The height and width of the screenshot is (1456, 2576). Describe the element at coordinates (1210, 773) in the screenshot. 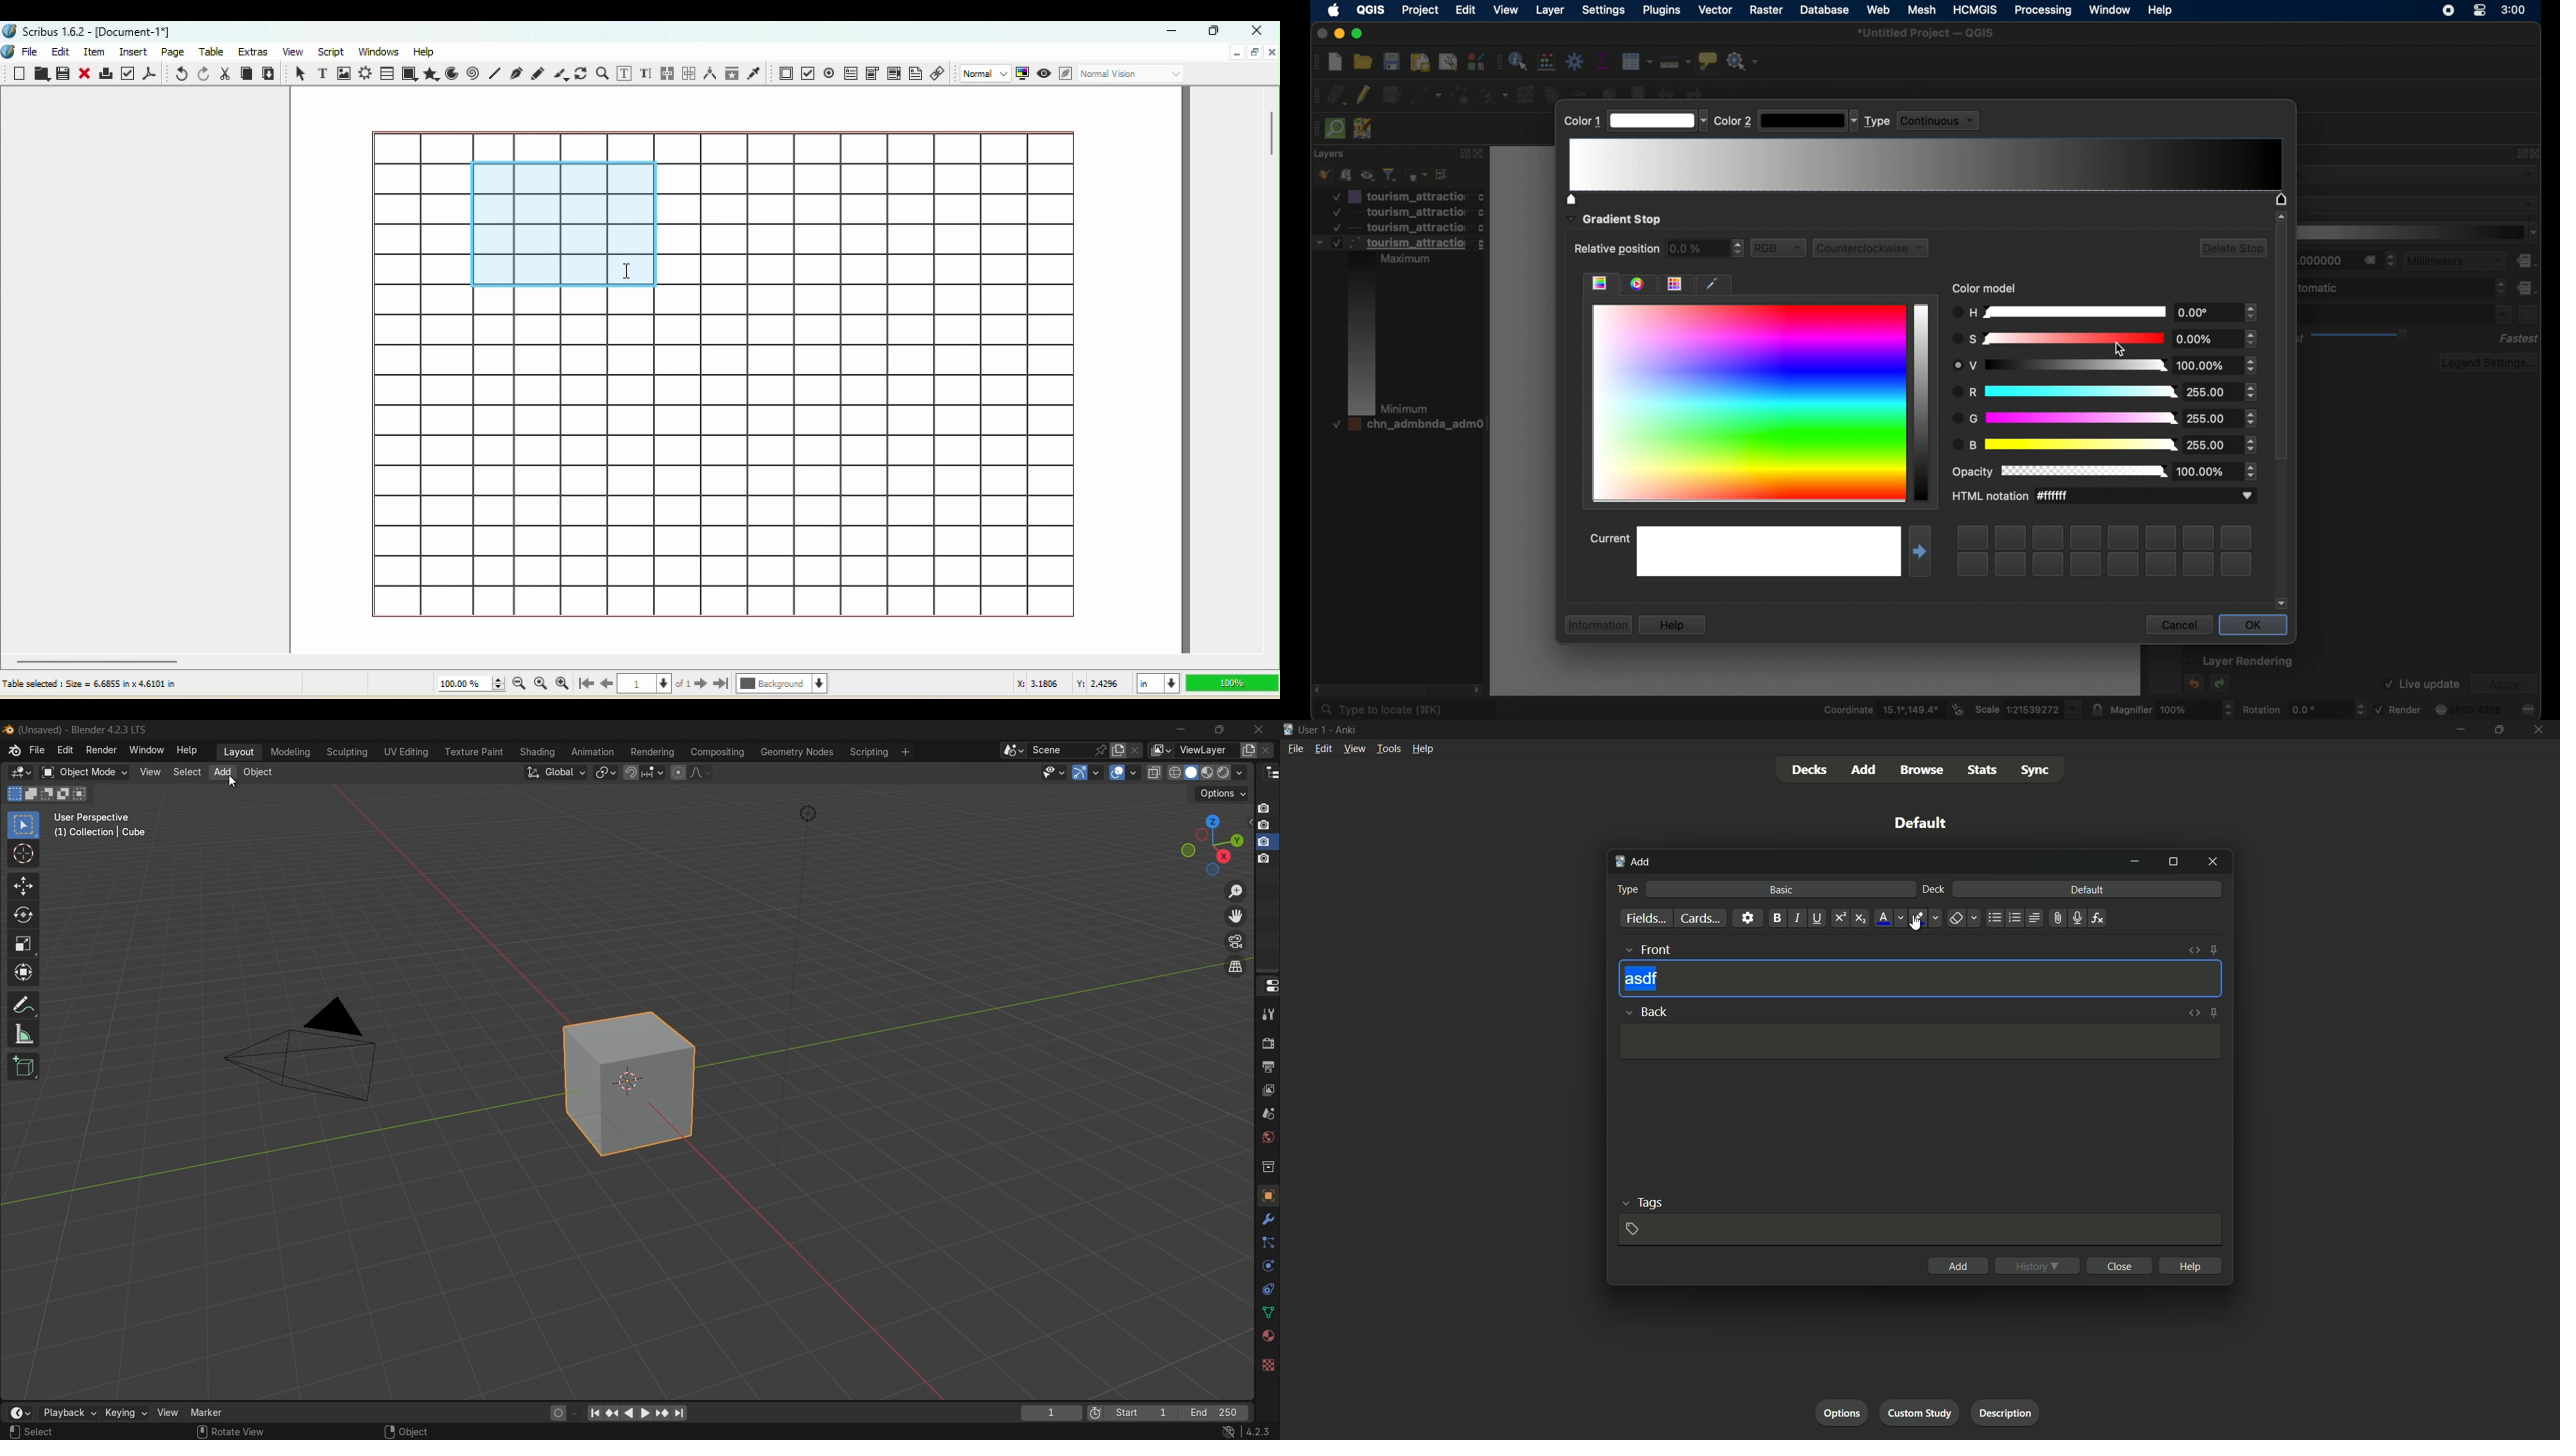

I see `render` at that location.